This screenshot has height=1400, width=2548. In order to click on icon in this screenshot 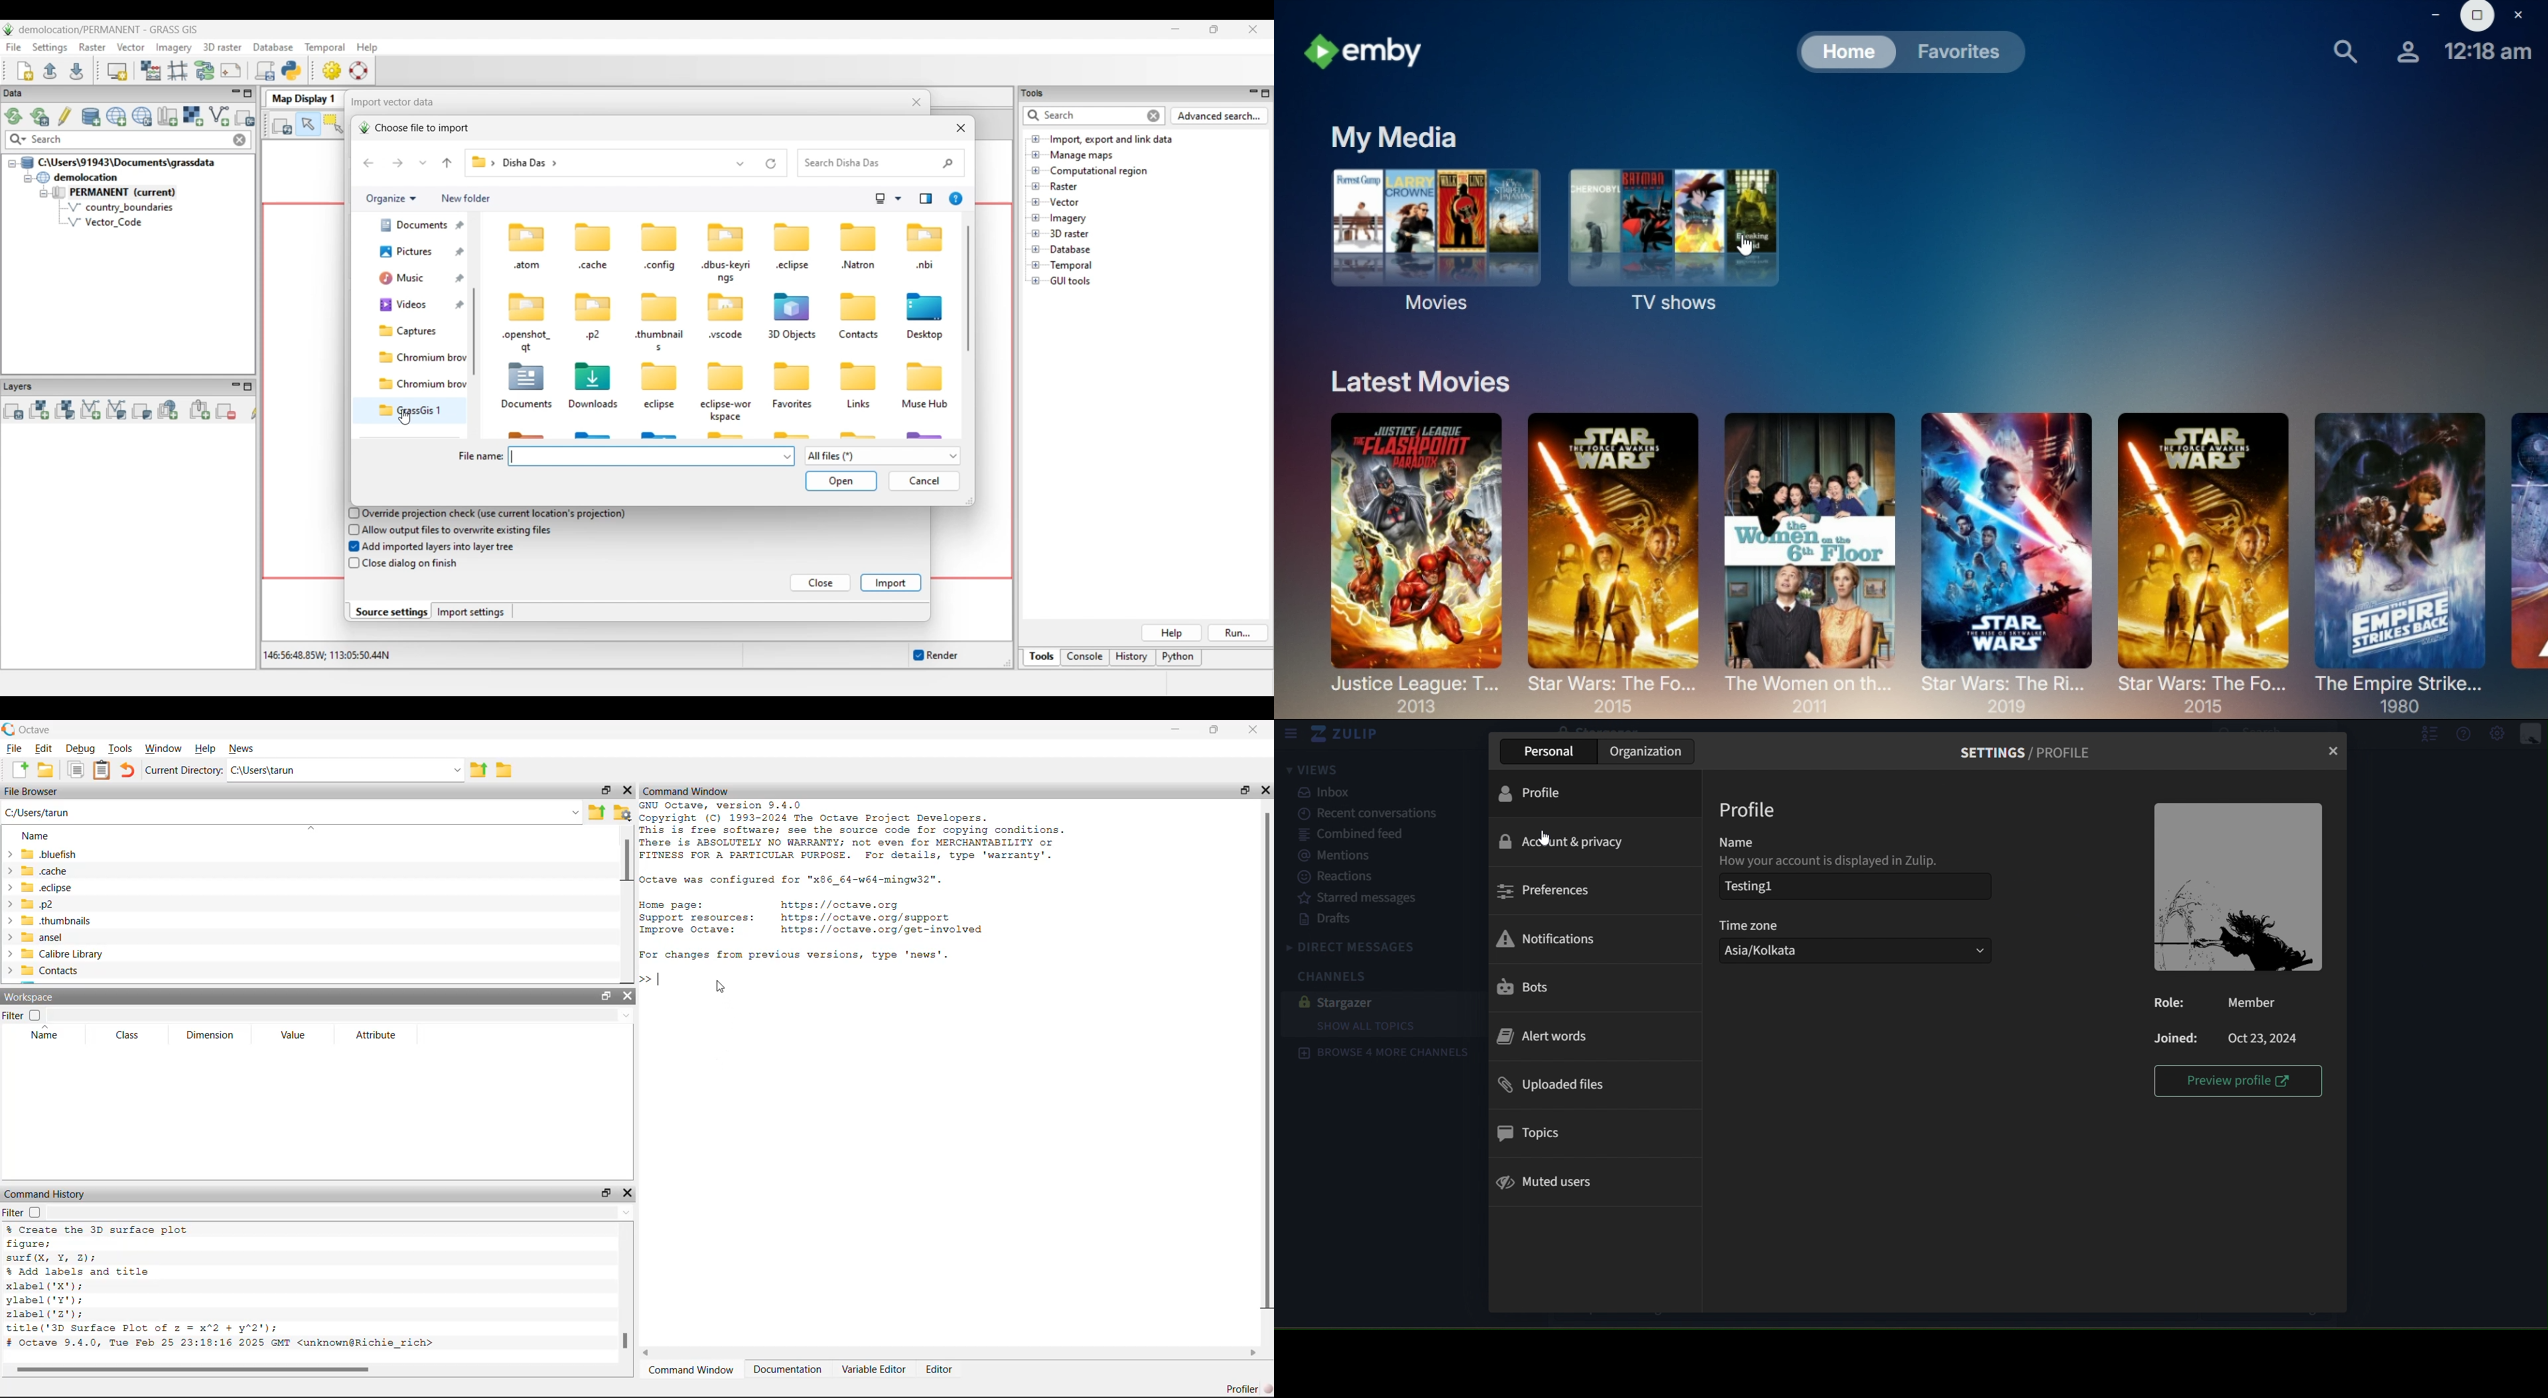, I will do `click(1369, 50)`.